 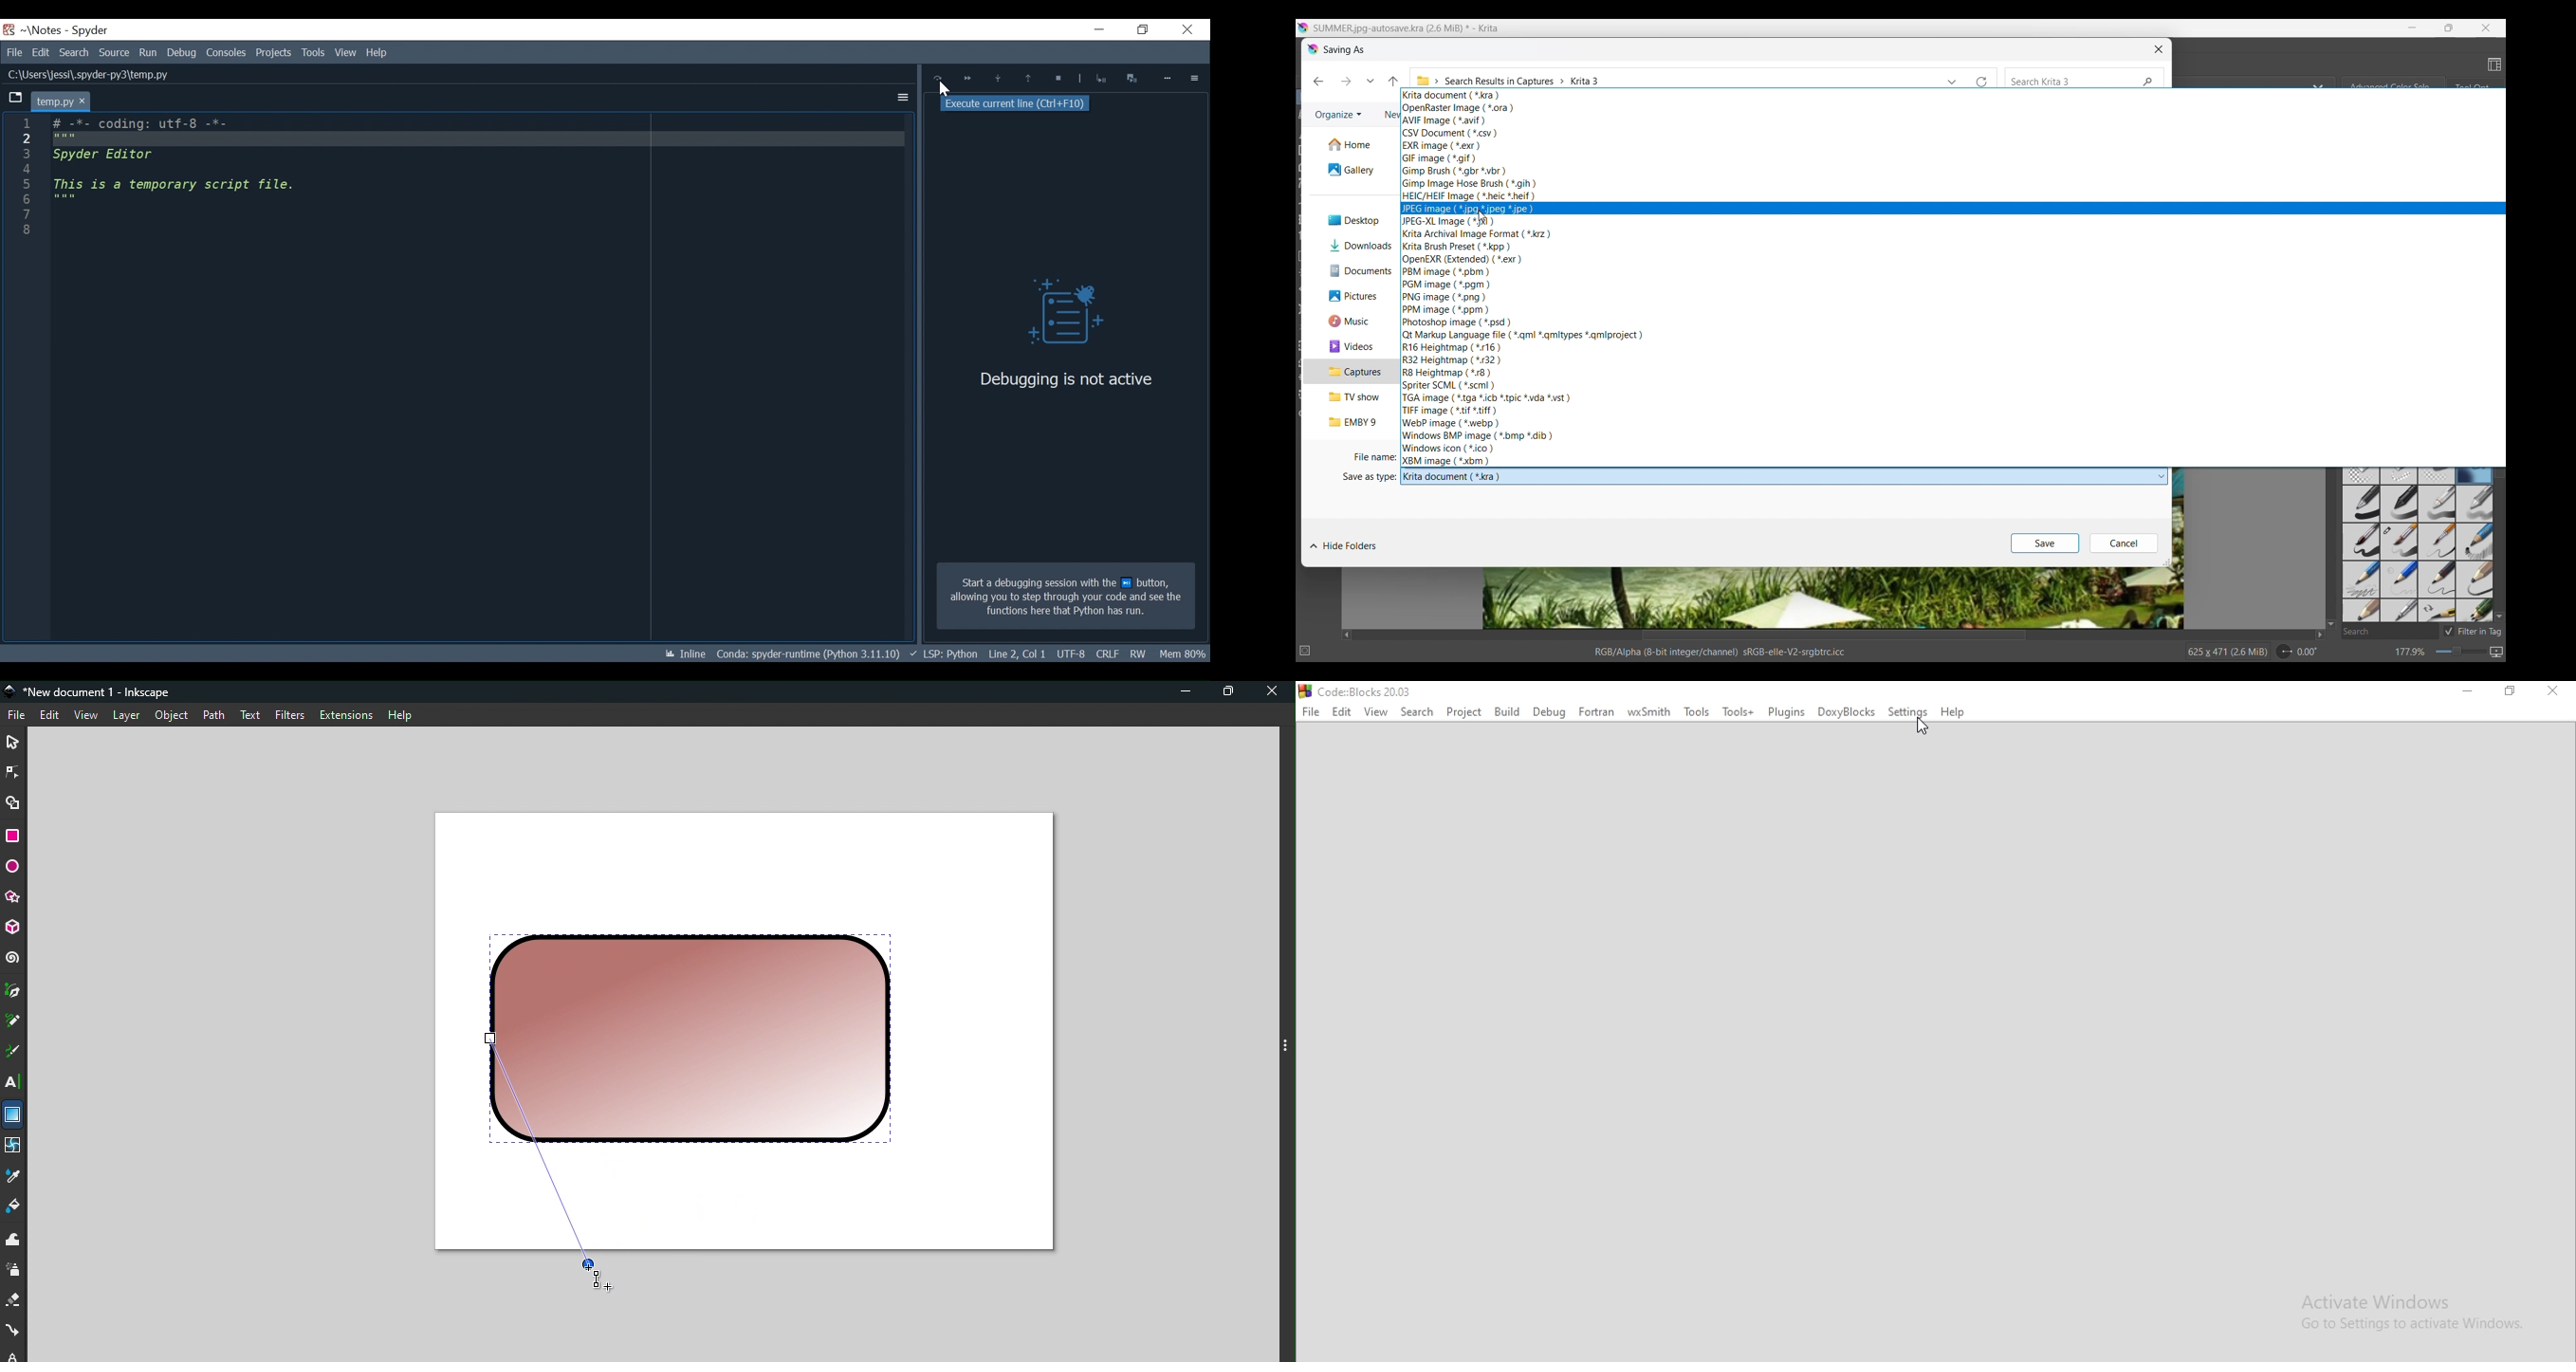 I want to click on Search box, so click(x=2390, y=631).